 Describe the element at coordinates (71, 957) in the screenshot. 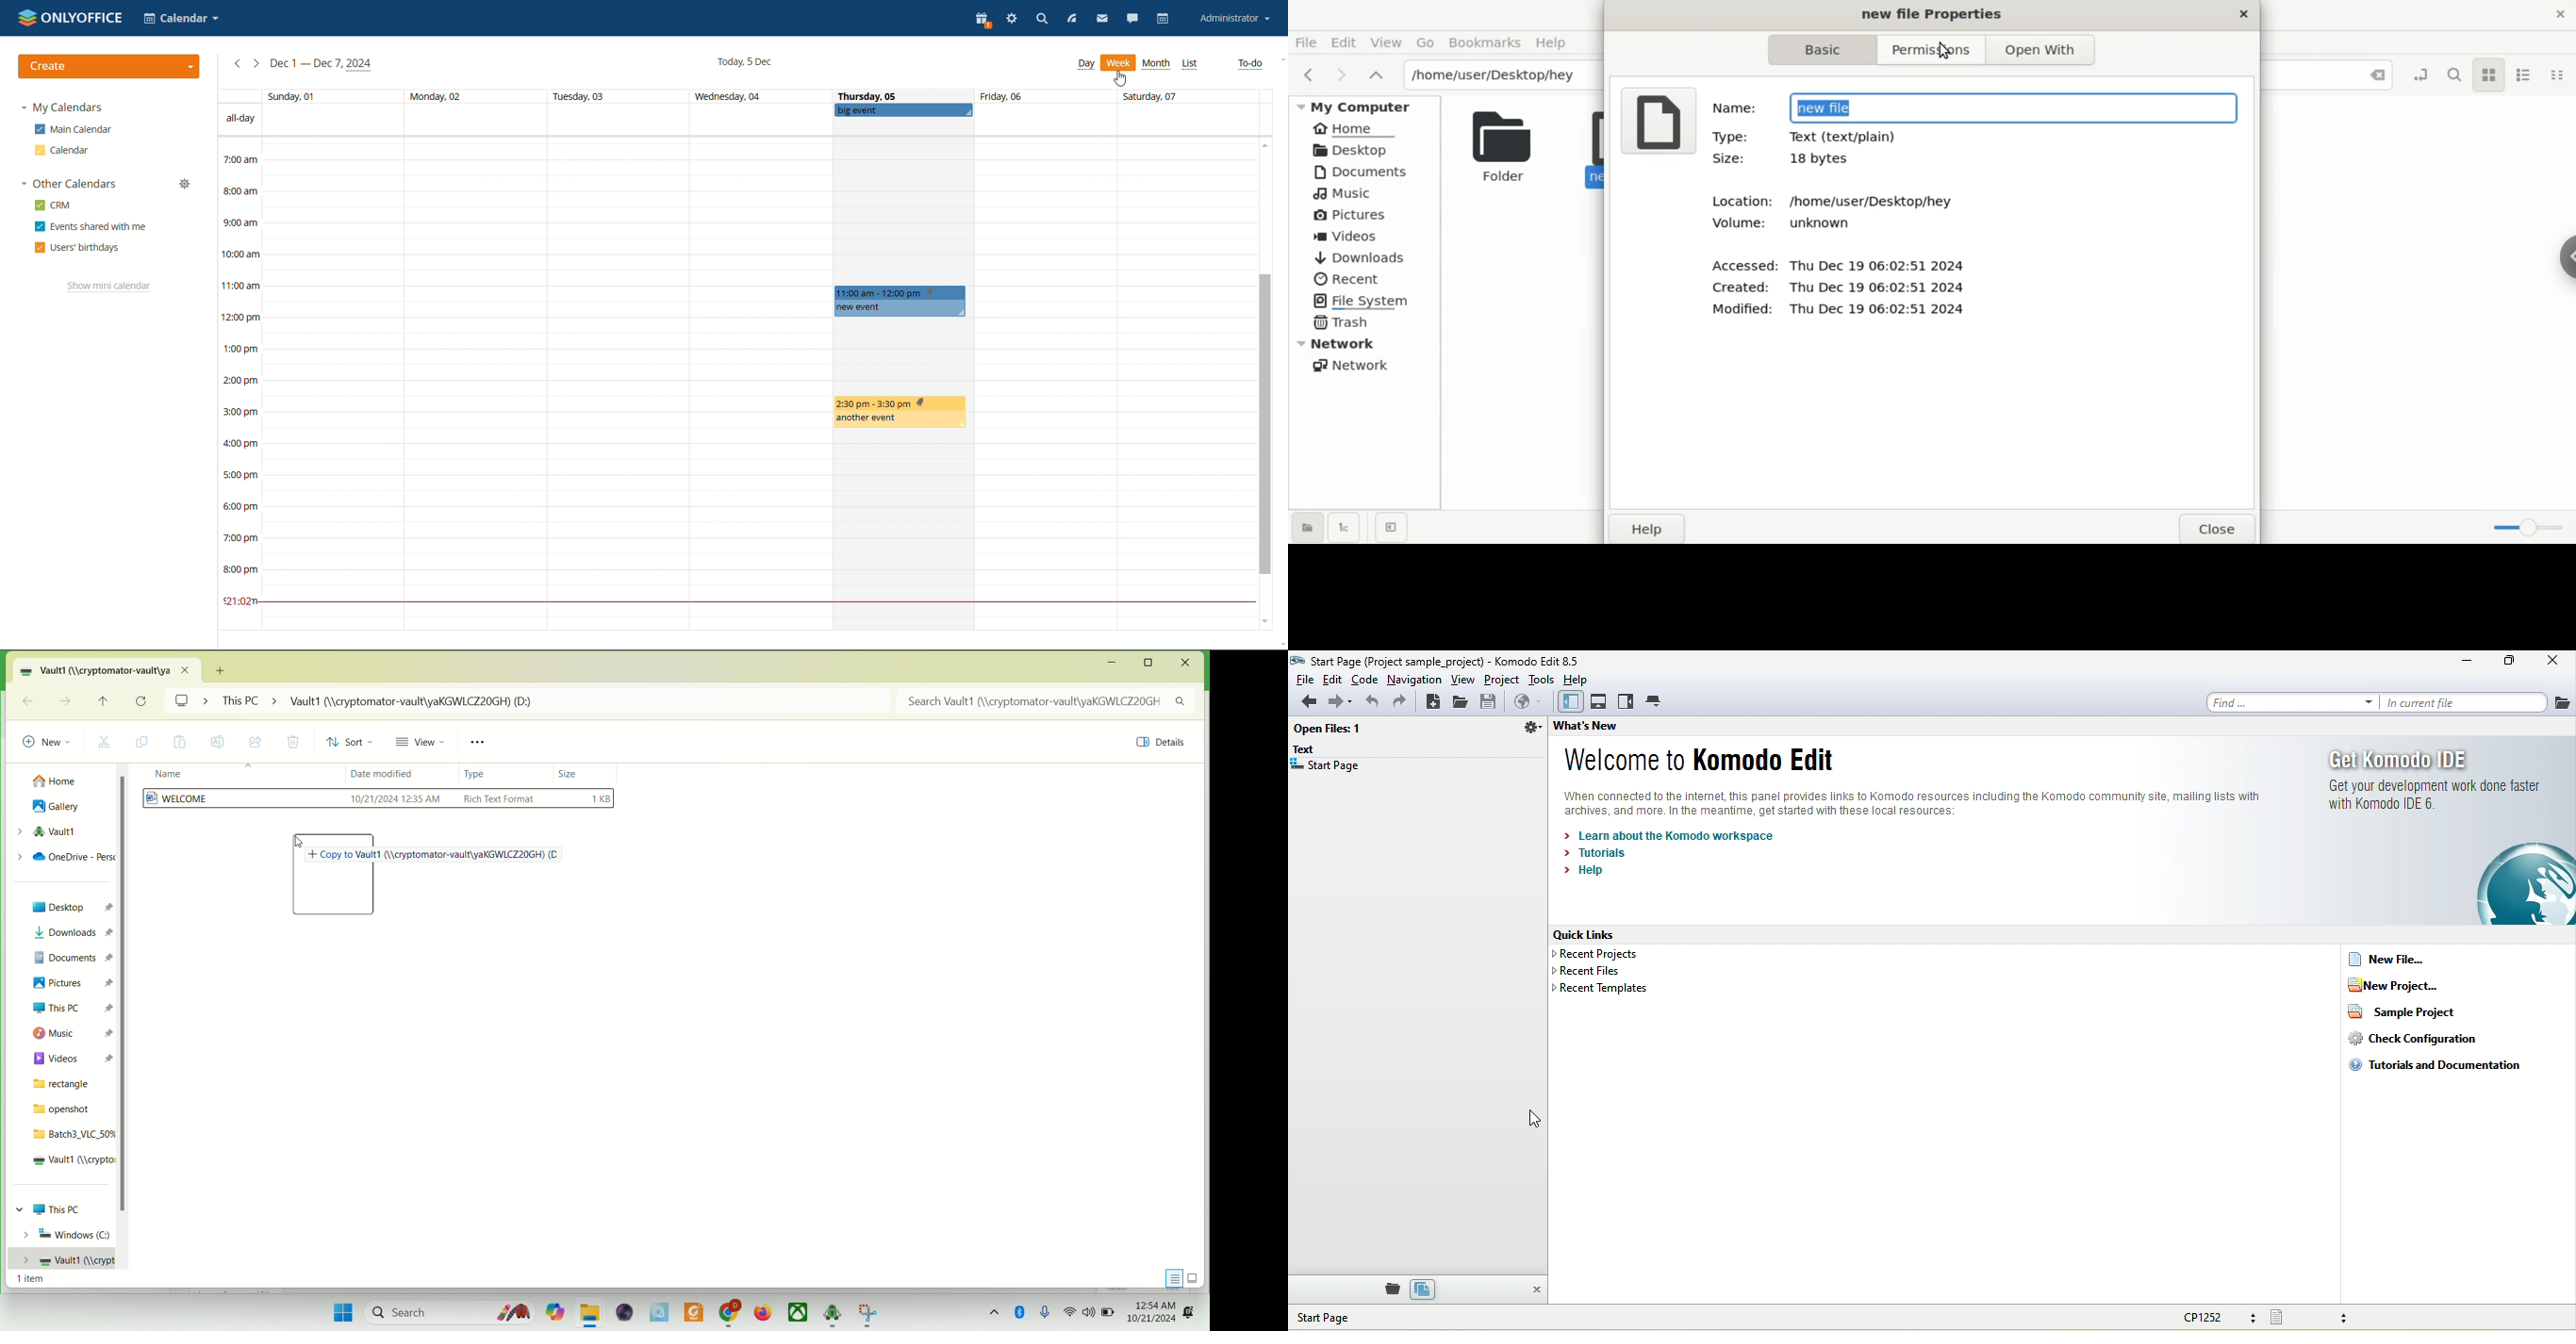

I see `documents` at that location.